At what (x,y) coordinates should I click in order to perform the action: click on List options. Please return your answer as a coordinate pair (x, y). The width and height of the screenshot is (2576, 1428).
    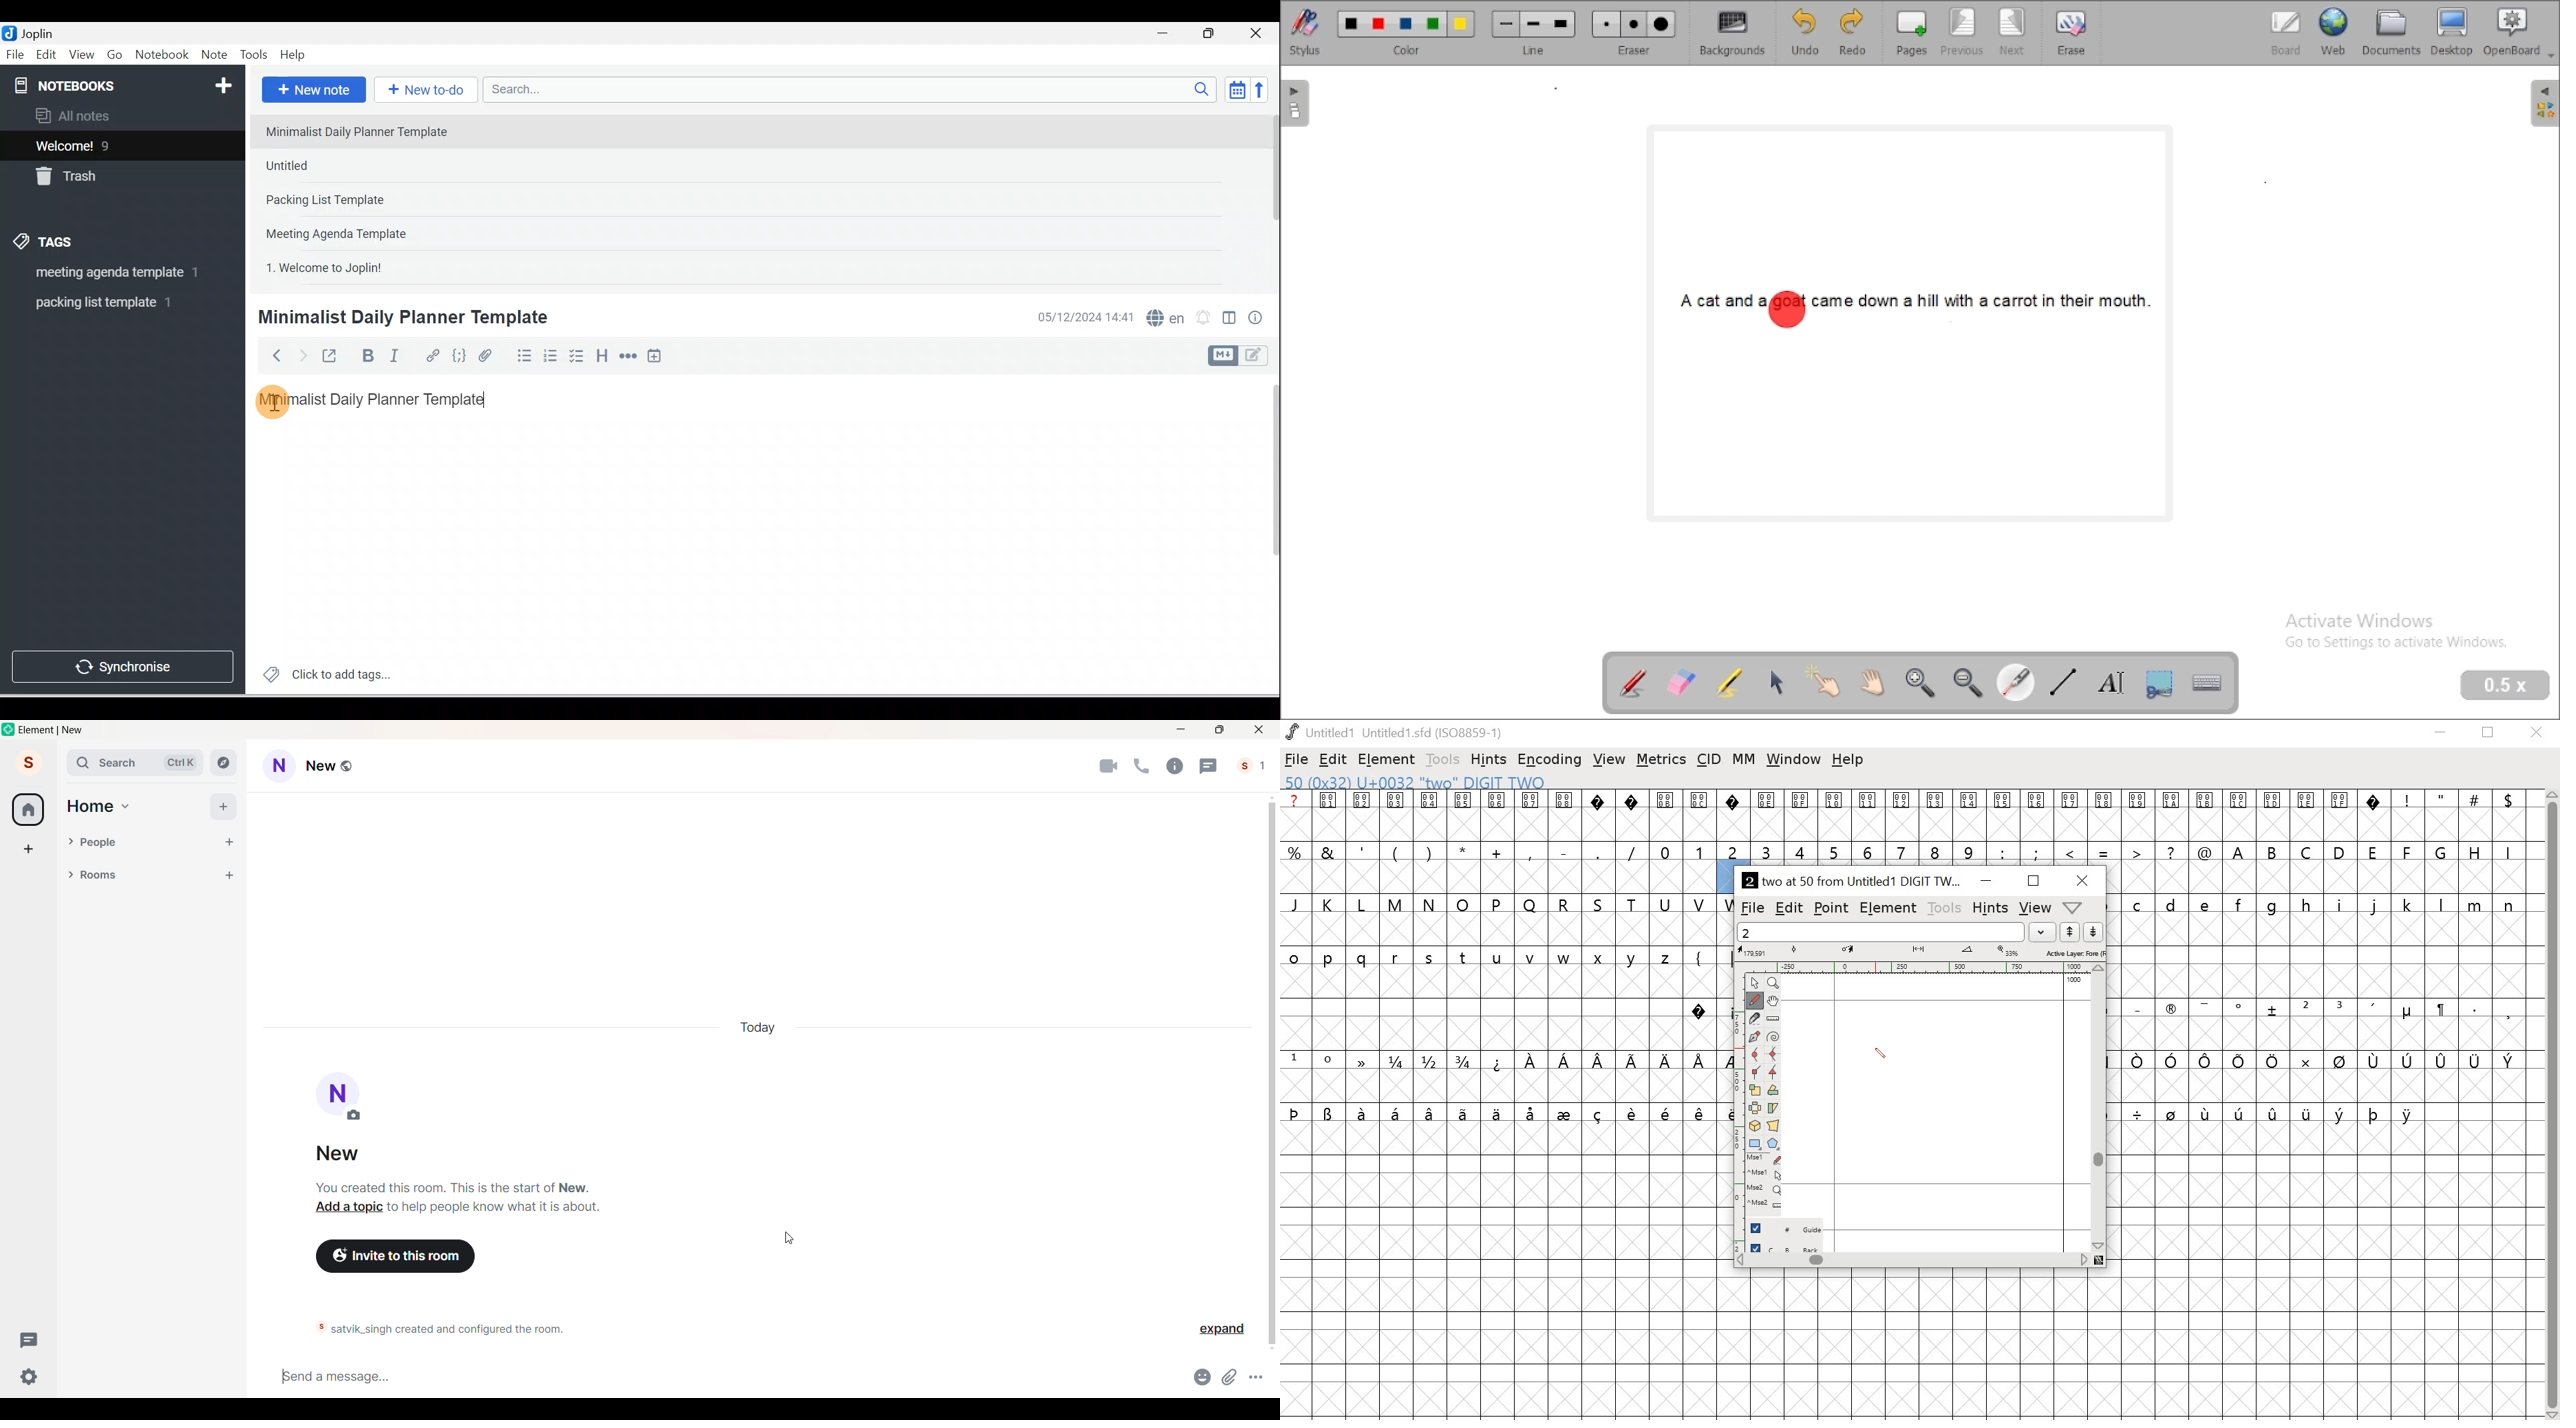
    Looking at the image, I should click on (203, 875).